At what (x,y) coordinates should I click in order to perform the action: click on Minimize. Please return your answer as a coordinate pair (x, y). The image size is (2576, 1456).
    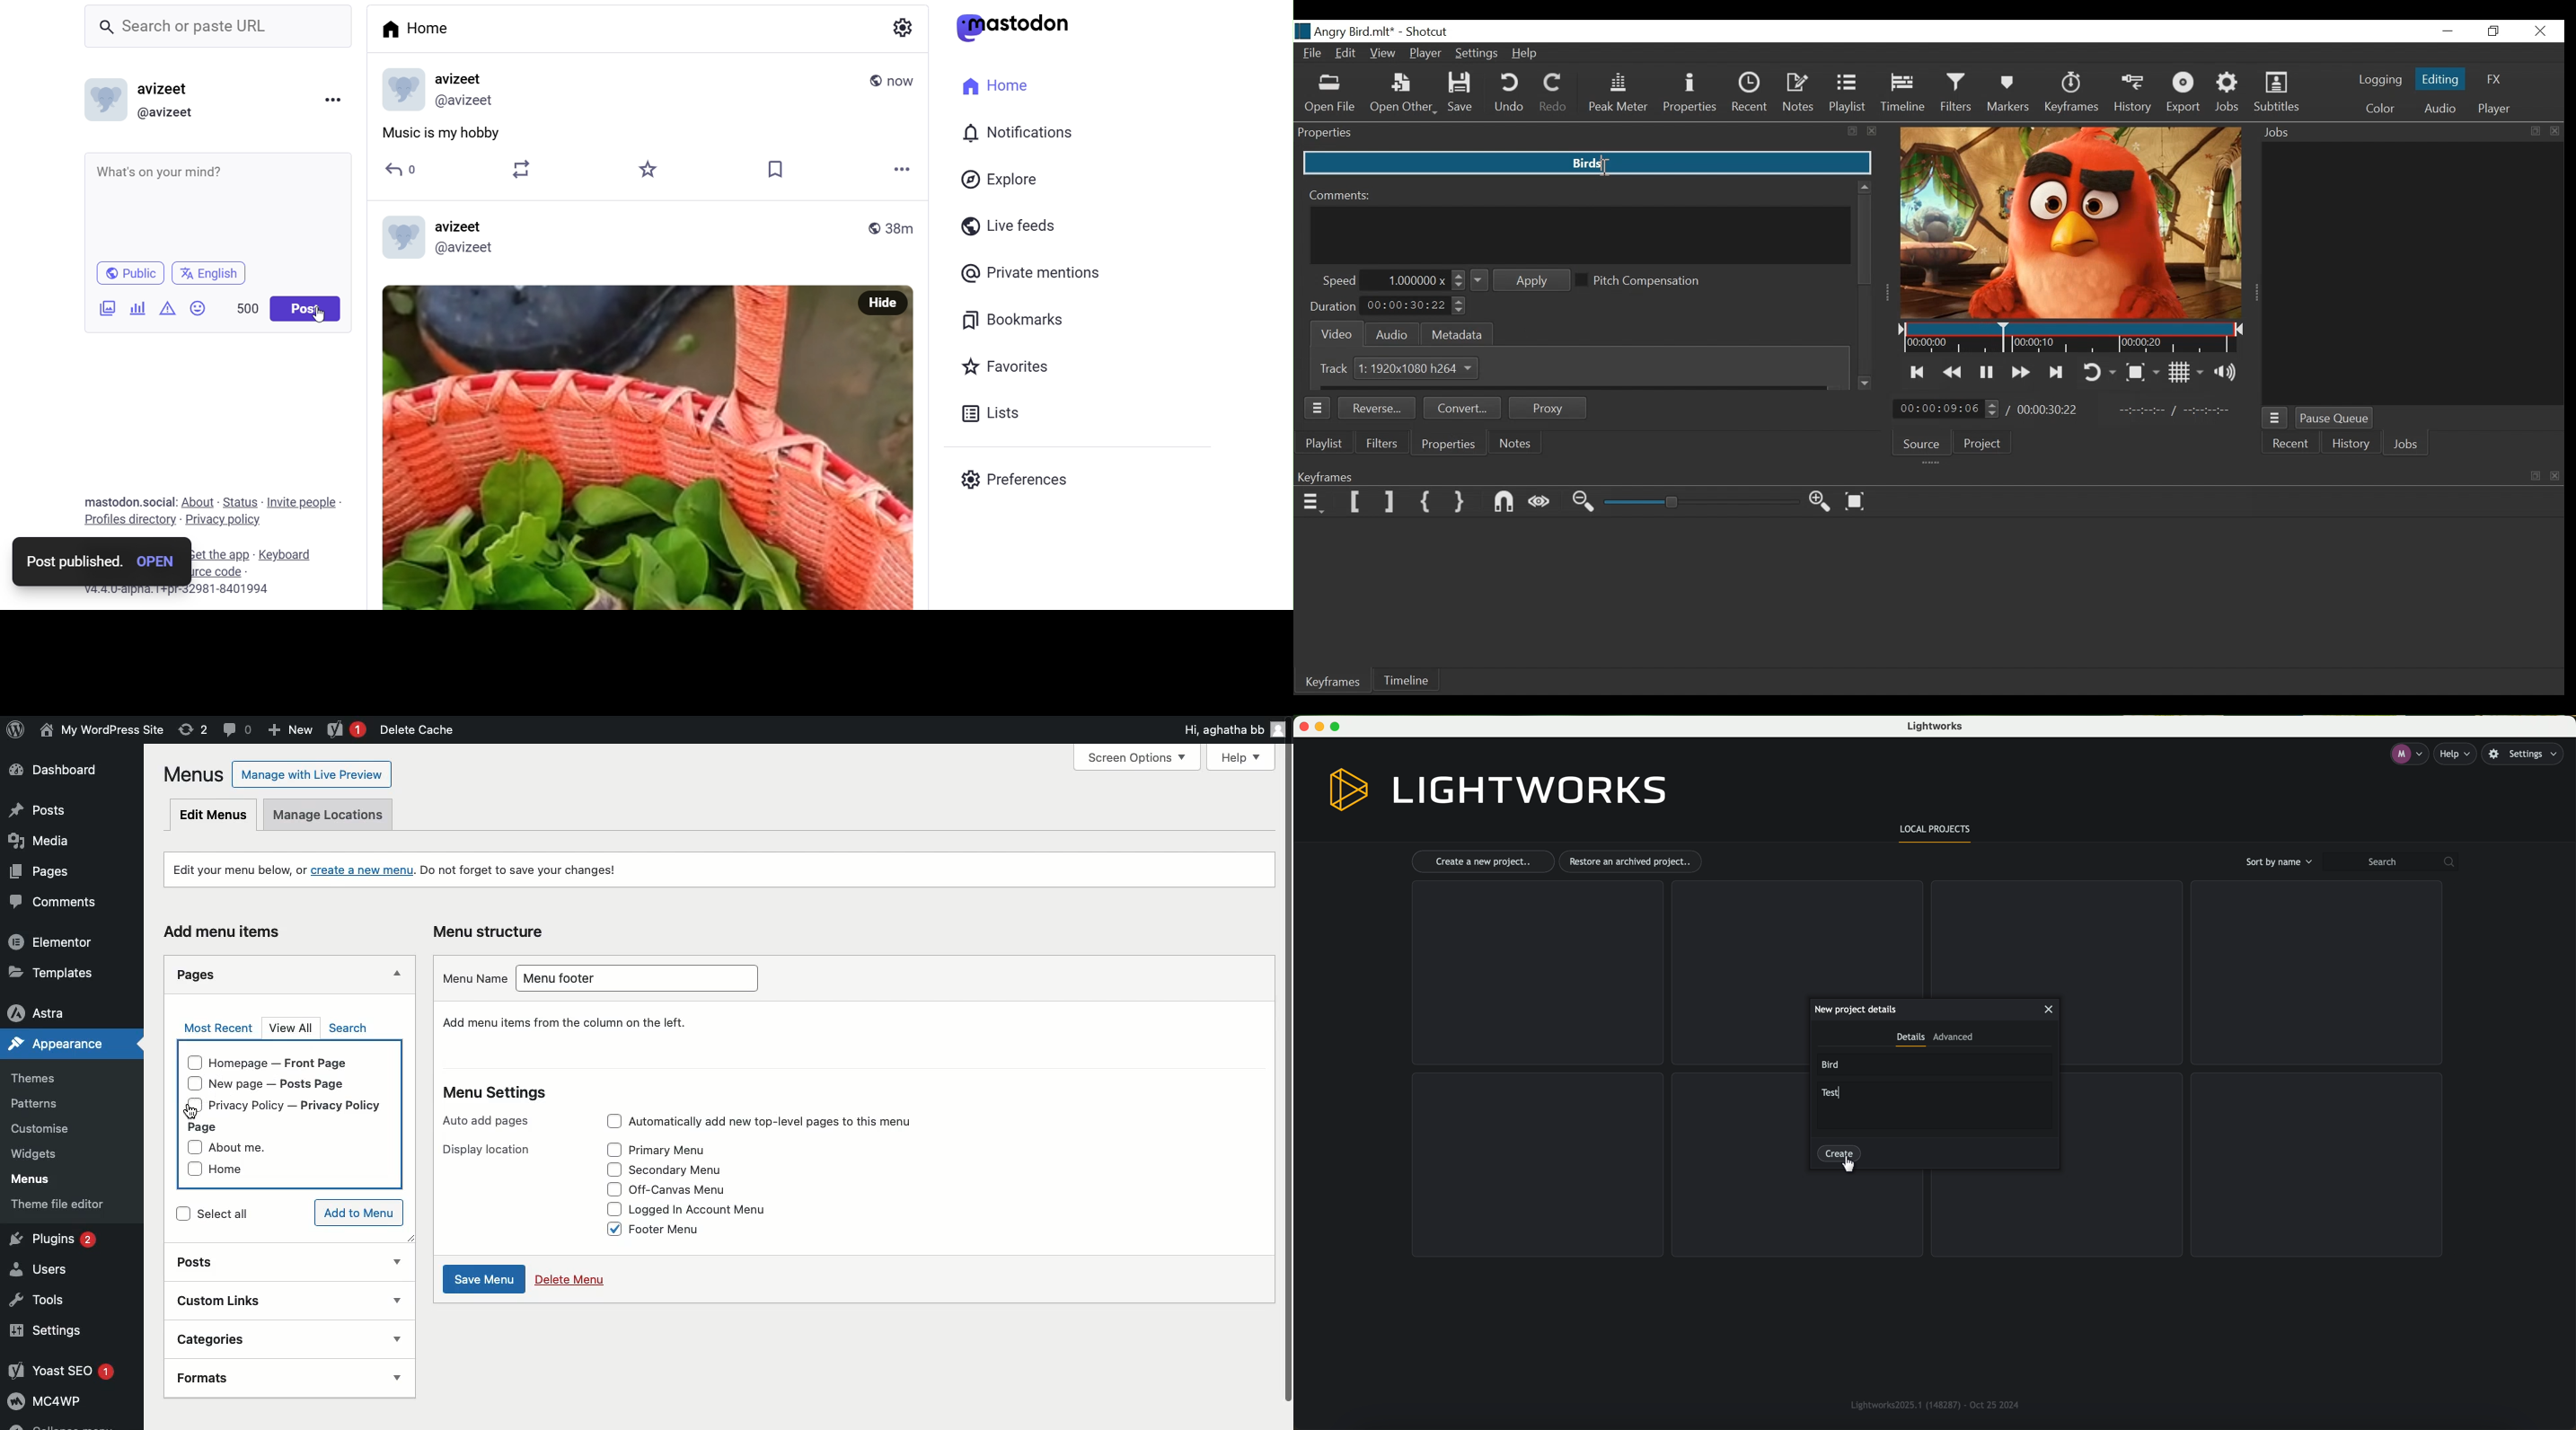
    Looking at the image, I should click on (2447, 30).